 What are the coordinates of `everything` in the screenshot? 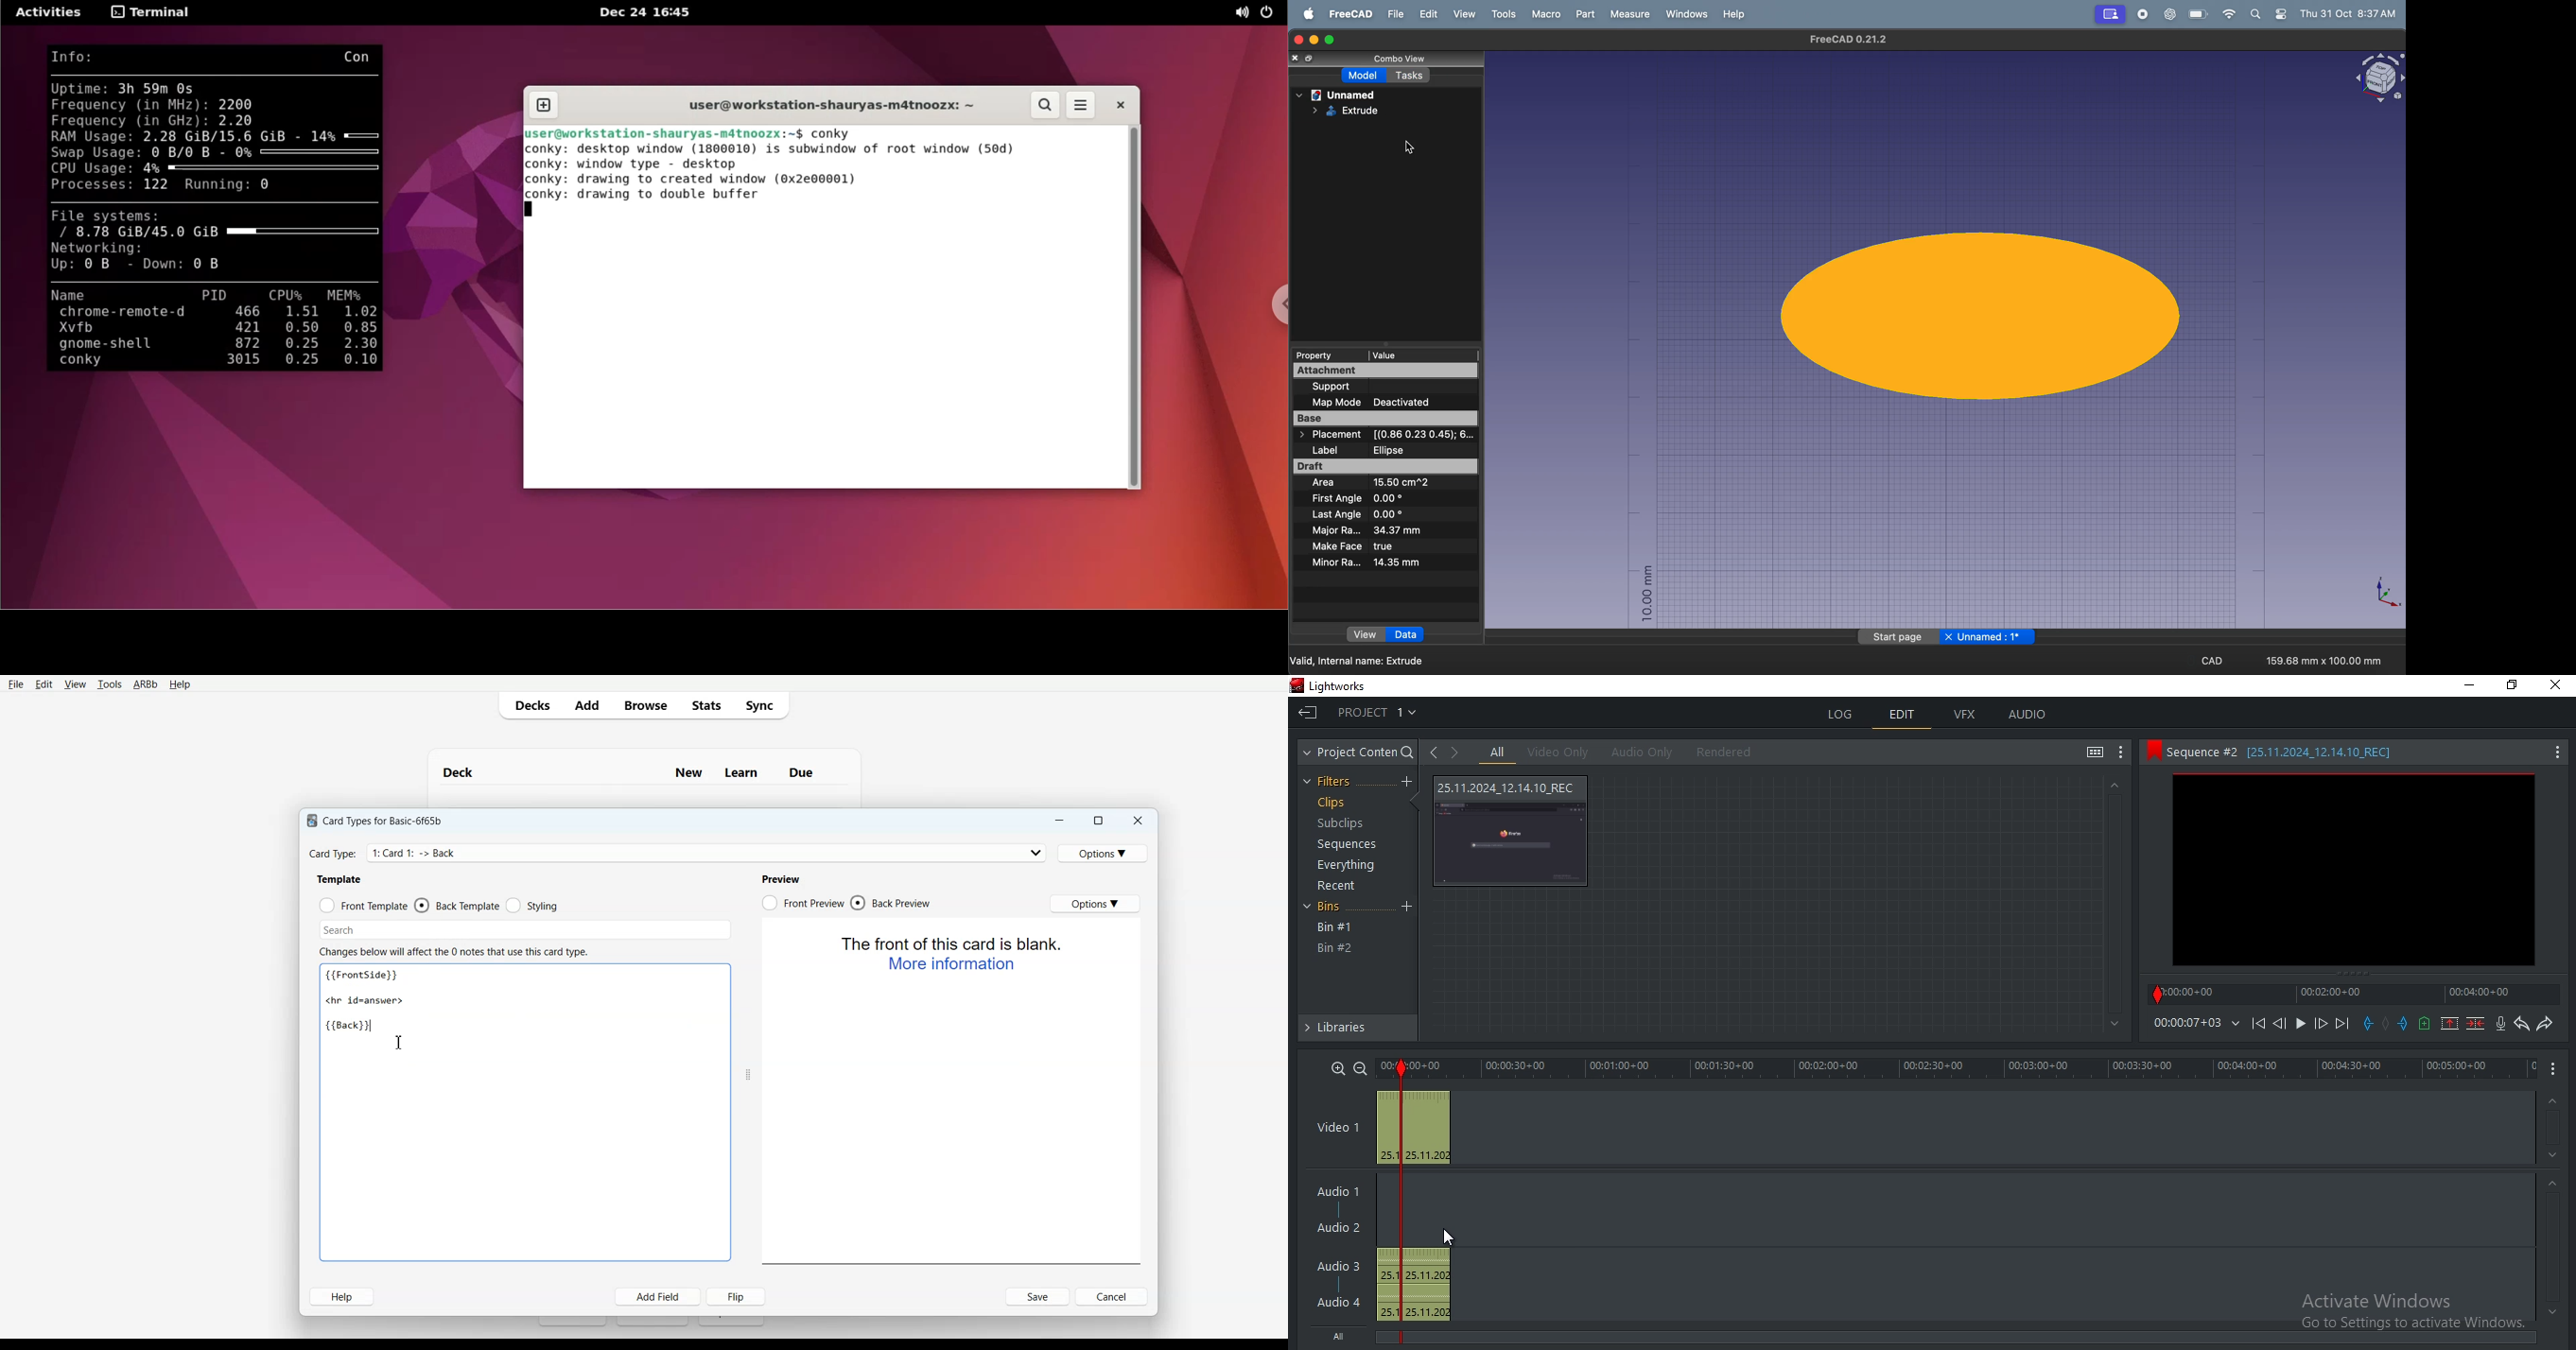 It's located at (1349, 864).